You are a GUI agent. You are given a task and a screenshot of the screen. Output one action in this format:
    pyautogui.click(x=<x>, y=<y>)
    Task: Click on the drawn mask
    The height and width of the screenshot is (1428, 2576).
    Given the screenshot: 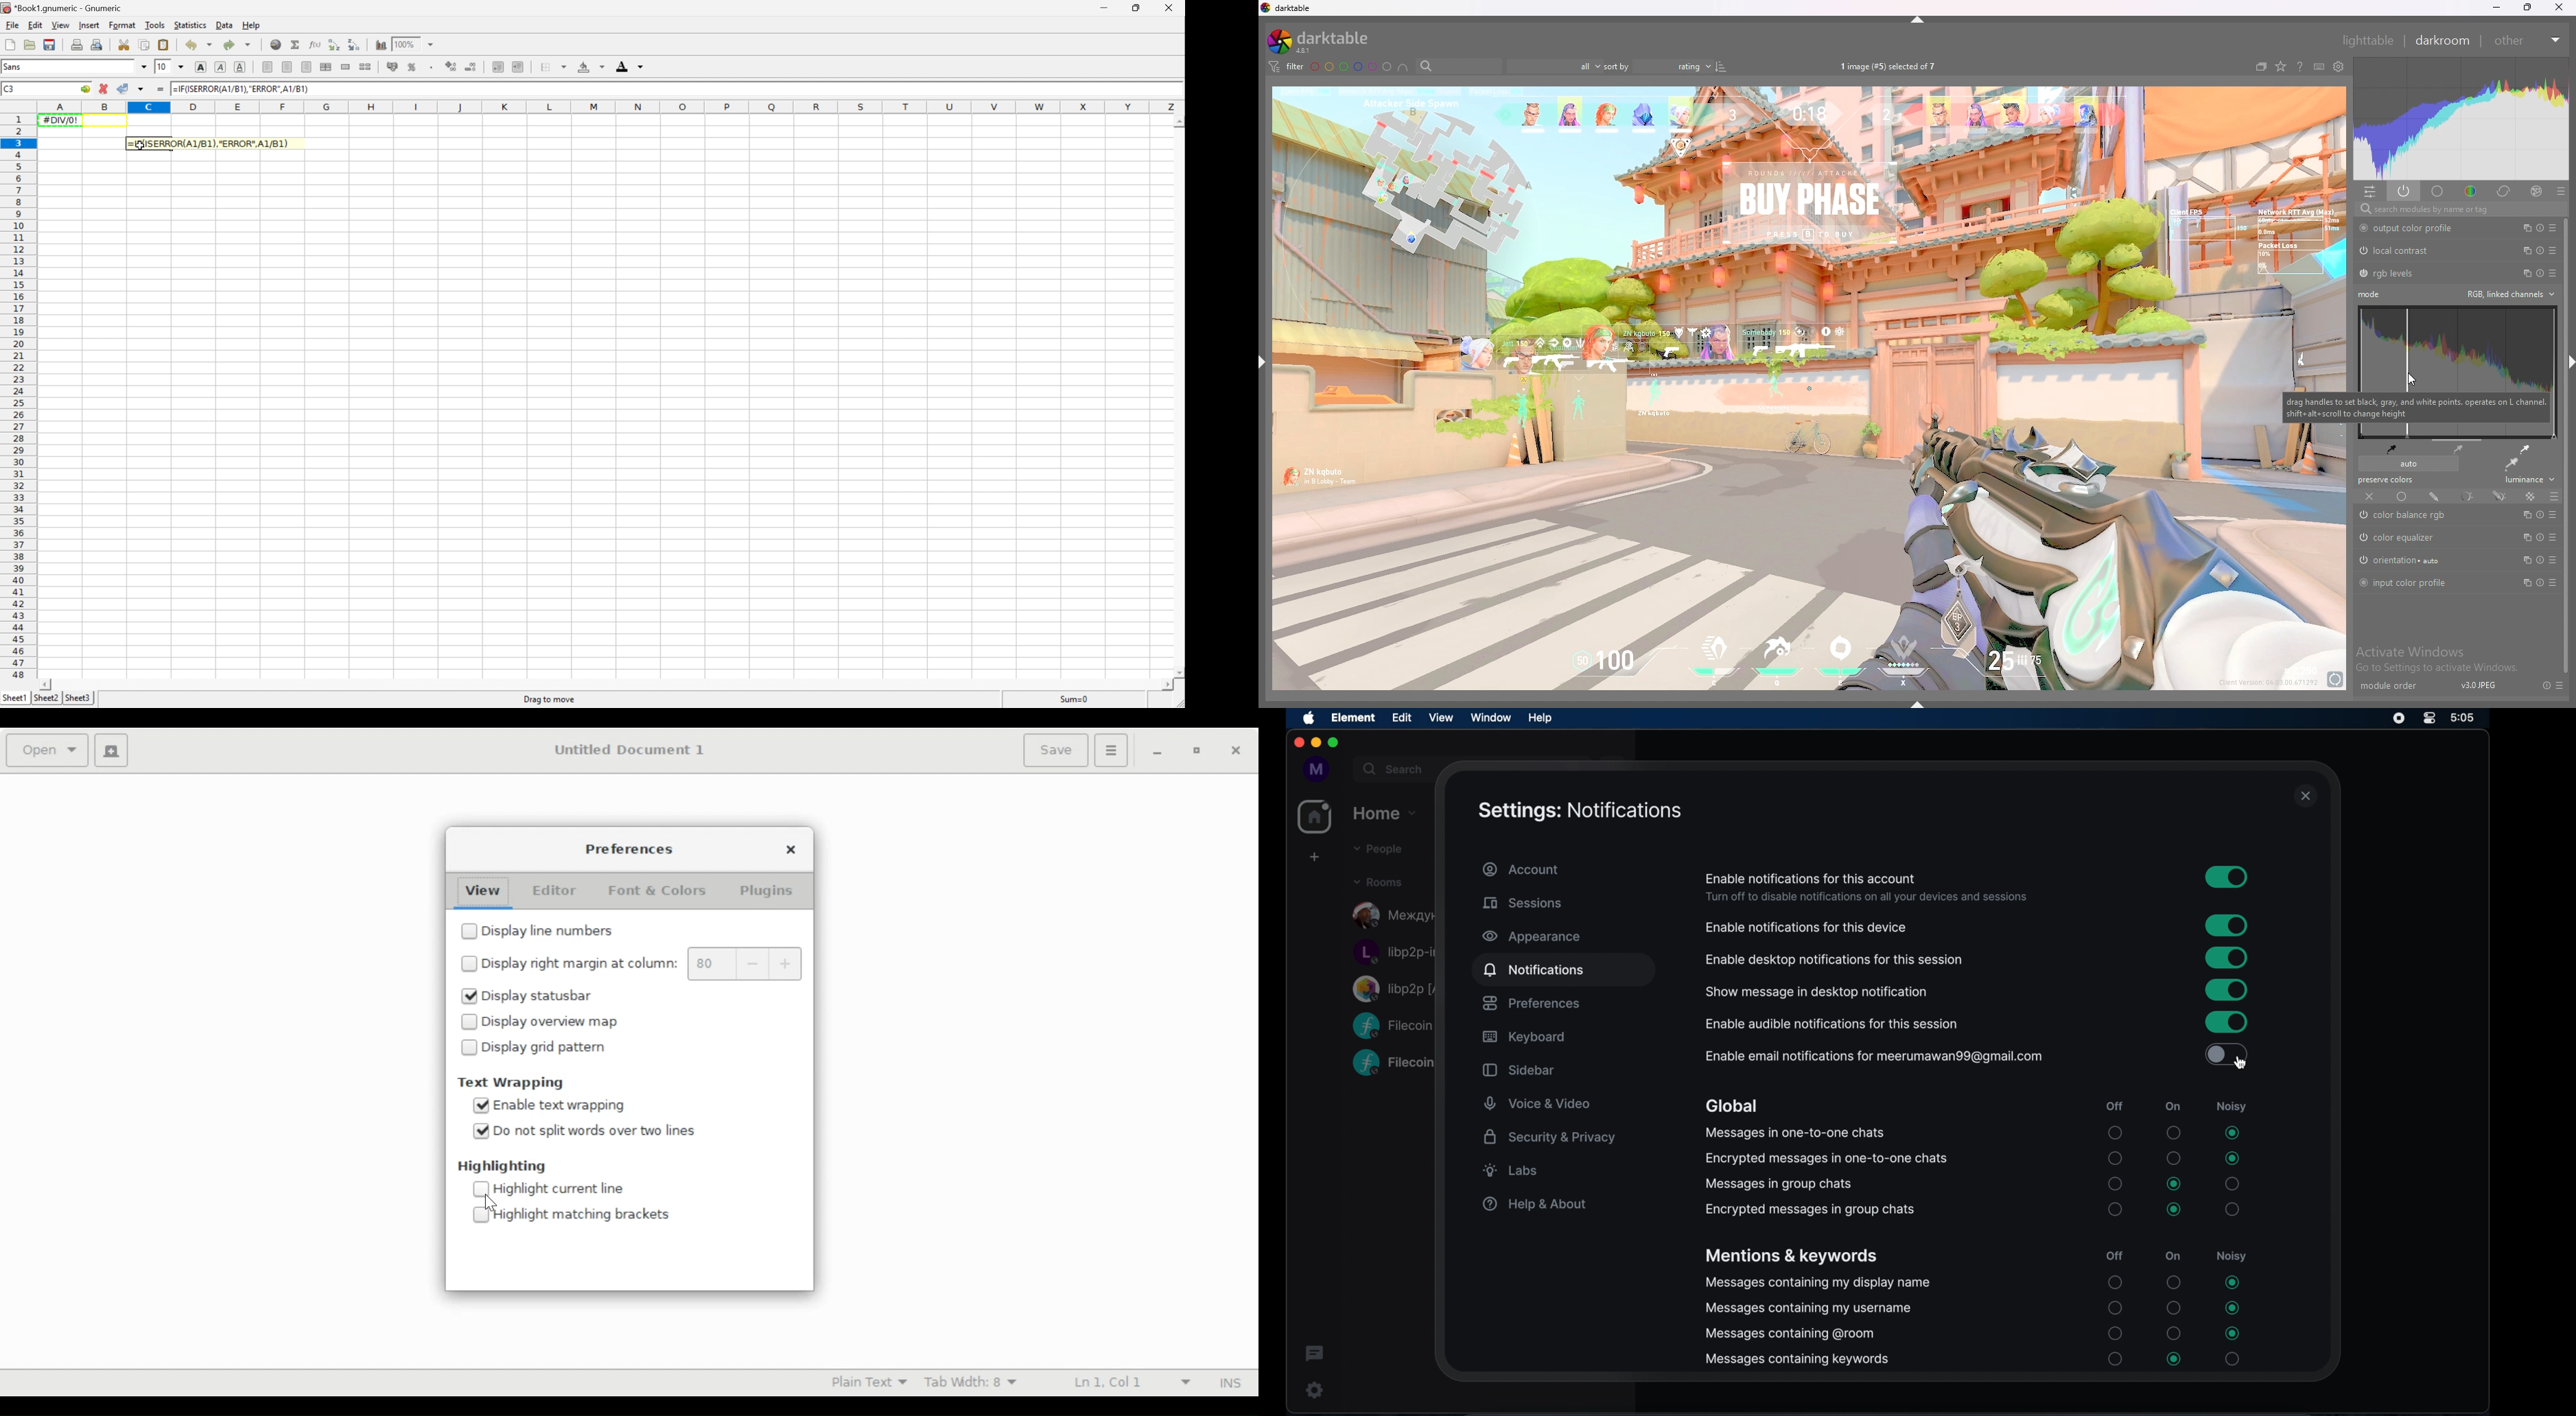 What is the action you would take?
    pyautogui.click(x=2435, y=496)
    